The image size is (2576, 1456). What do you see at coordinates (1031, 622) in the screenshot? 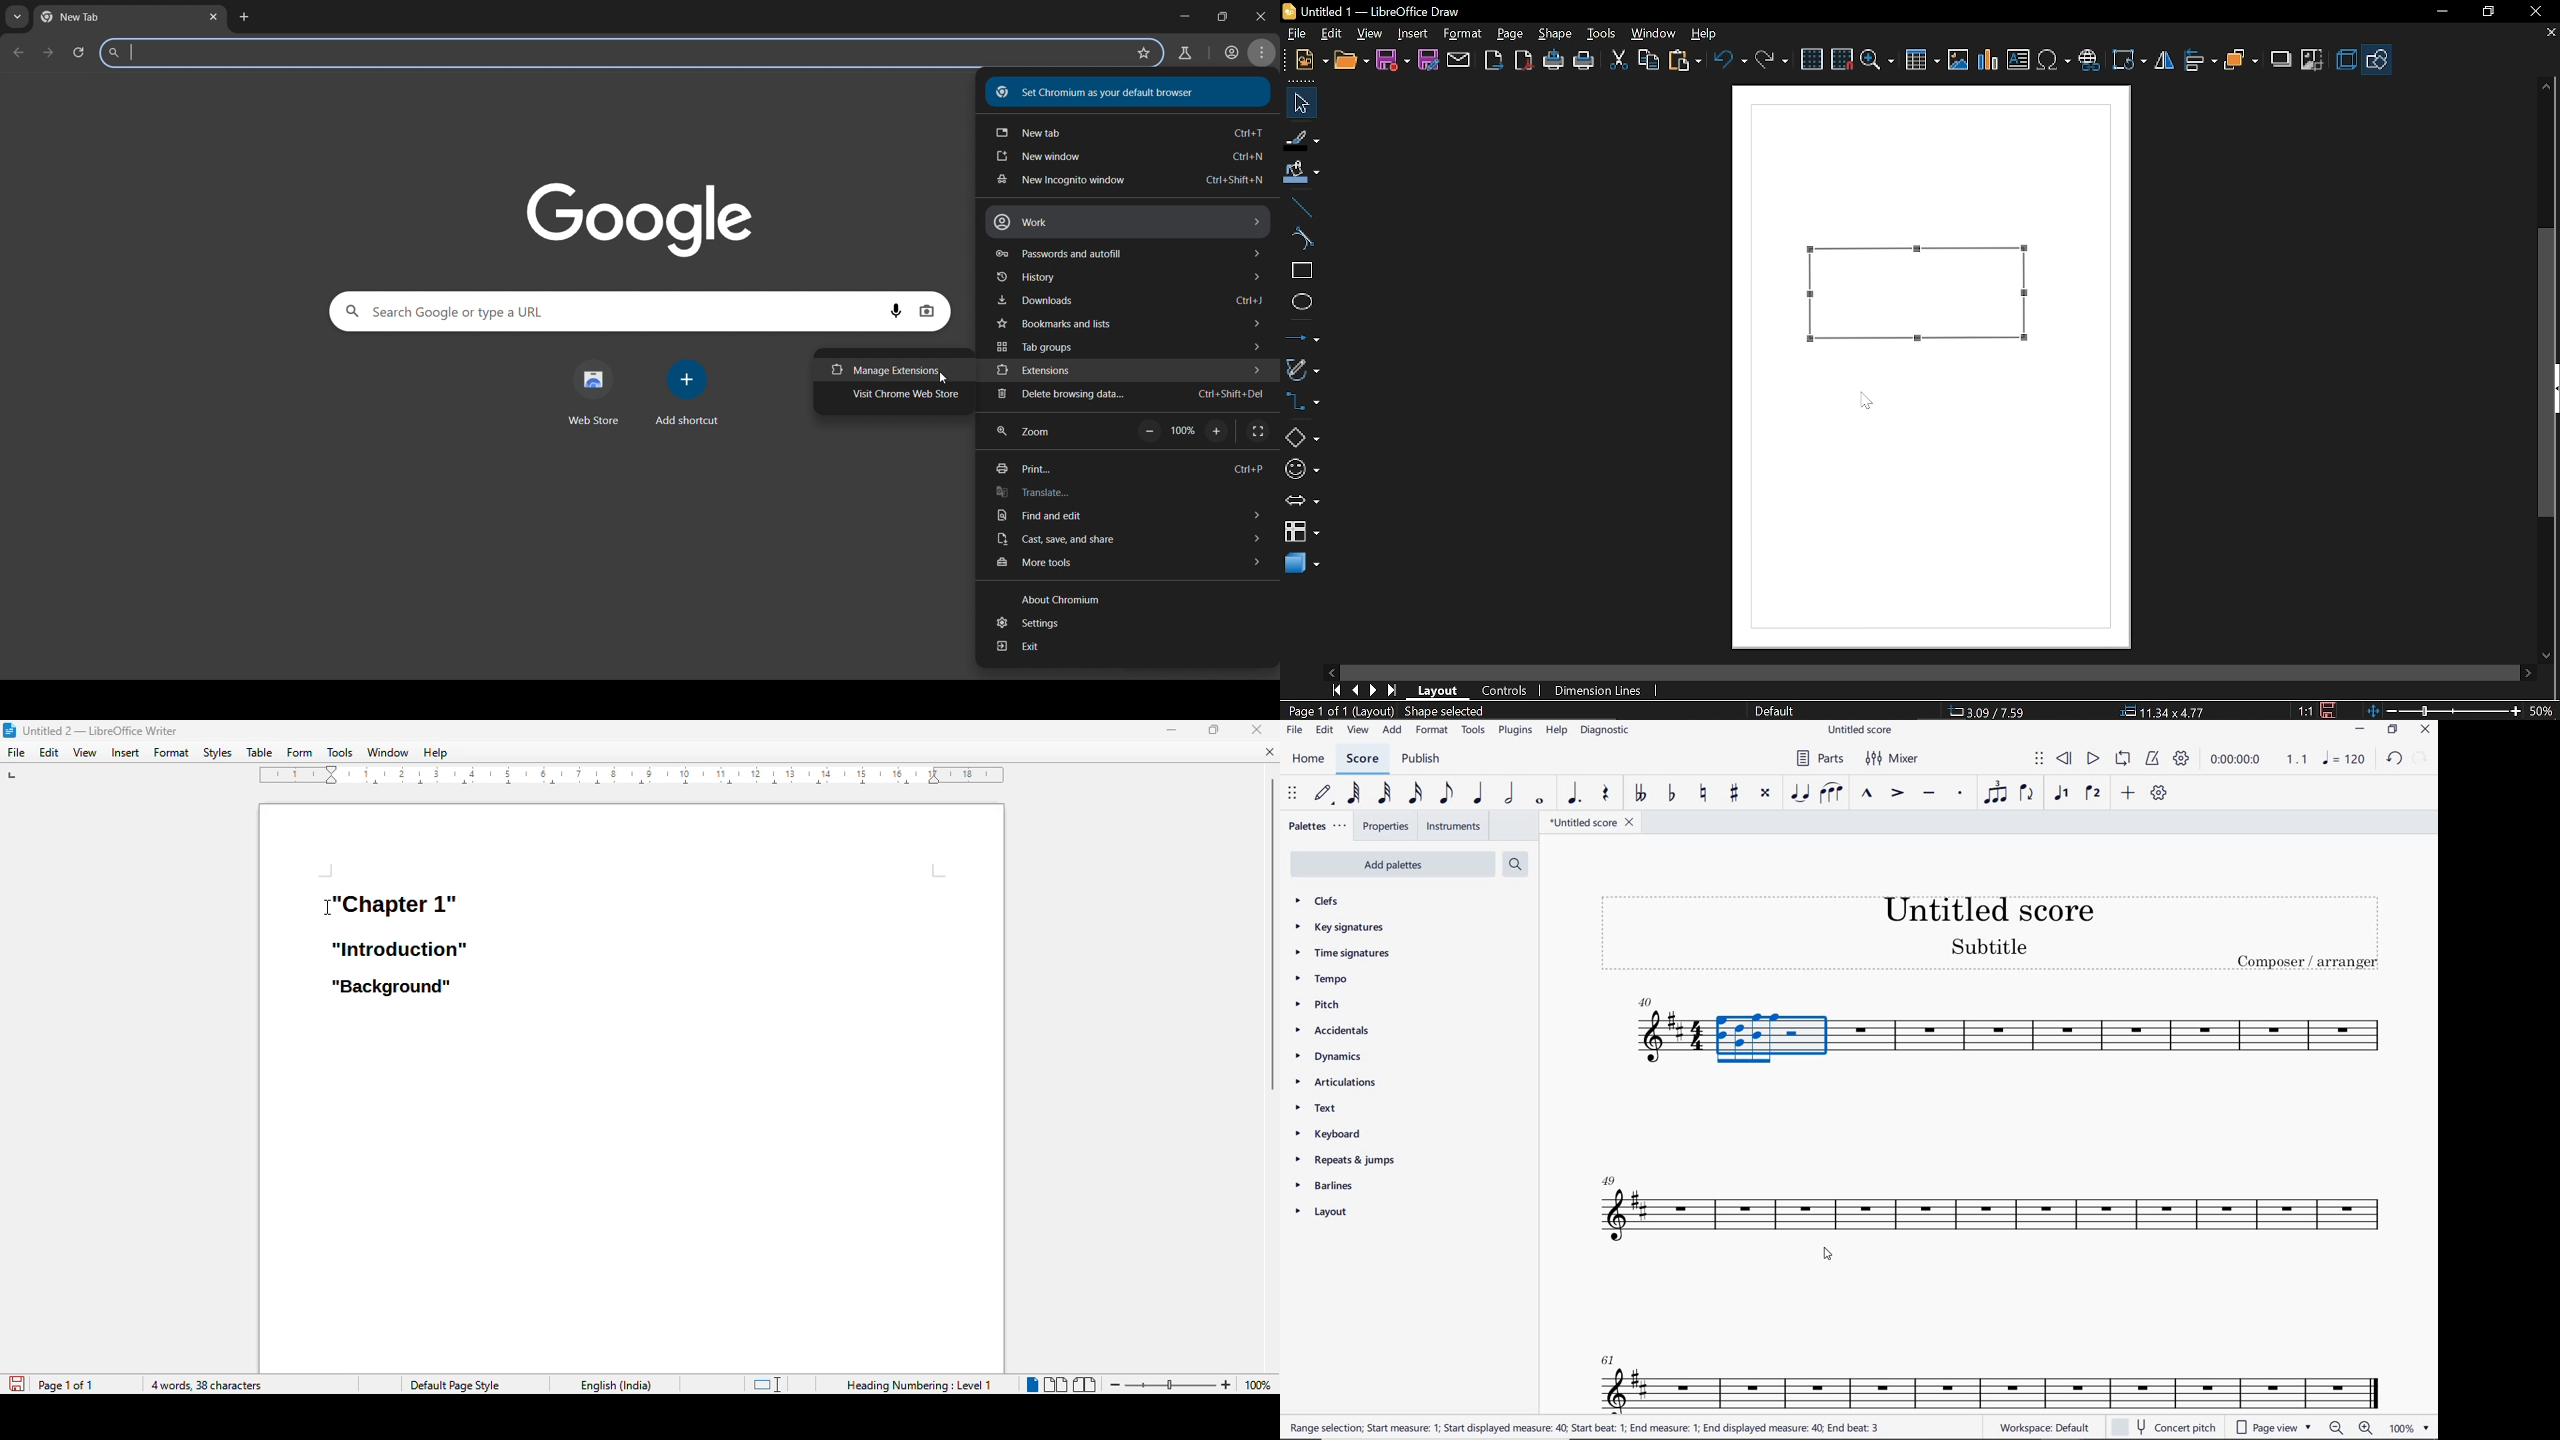
I see `settings` at bounding box center [1031, 622].